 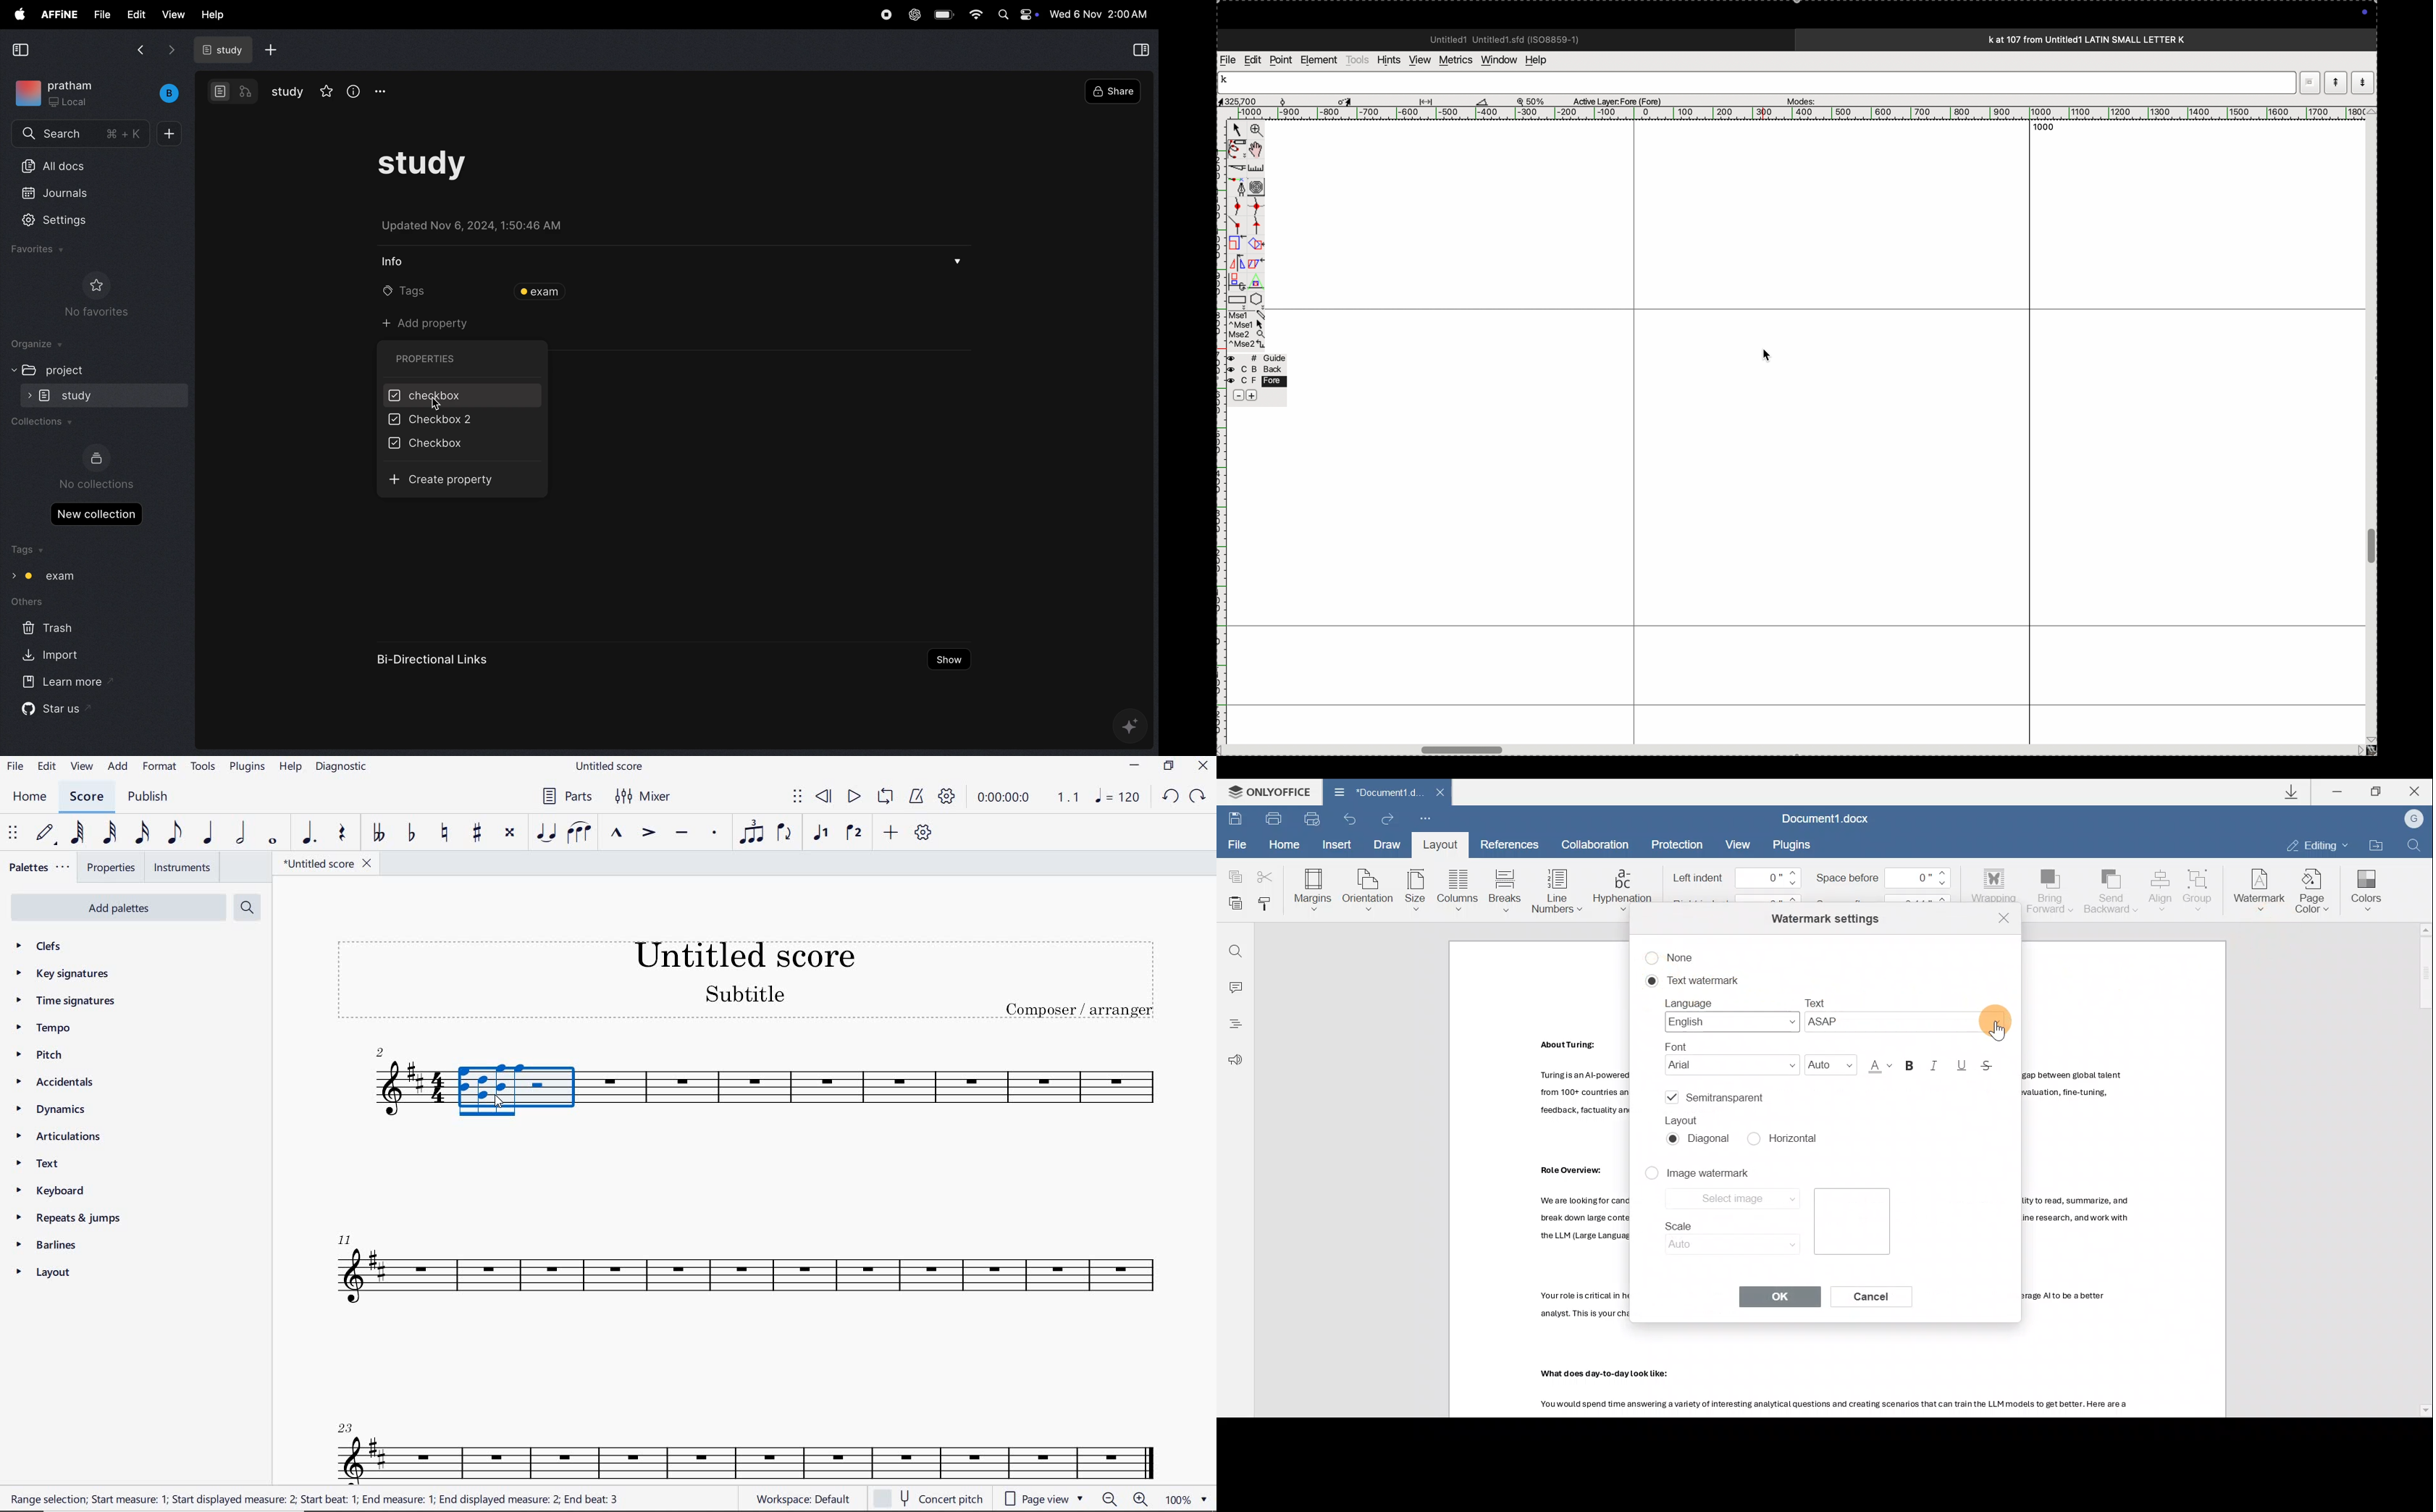 I want to click on view, so click(x=1417, y=60).